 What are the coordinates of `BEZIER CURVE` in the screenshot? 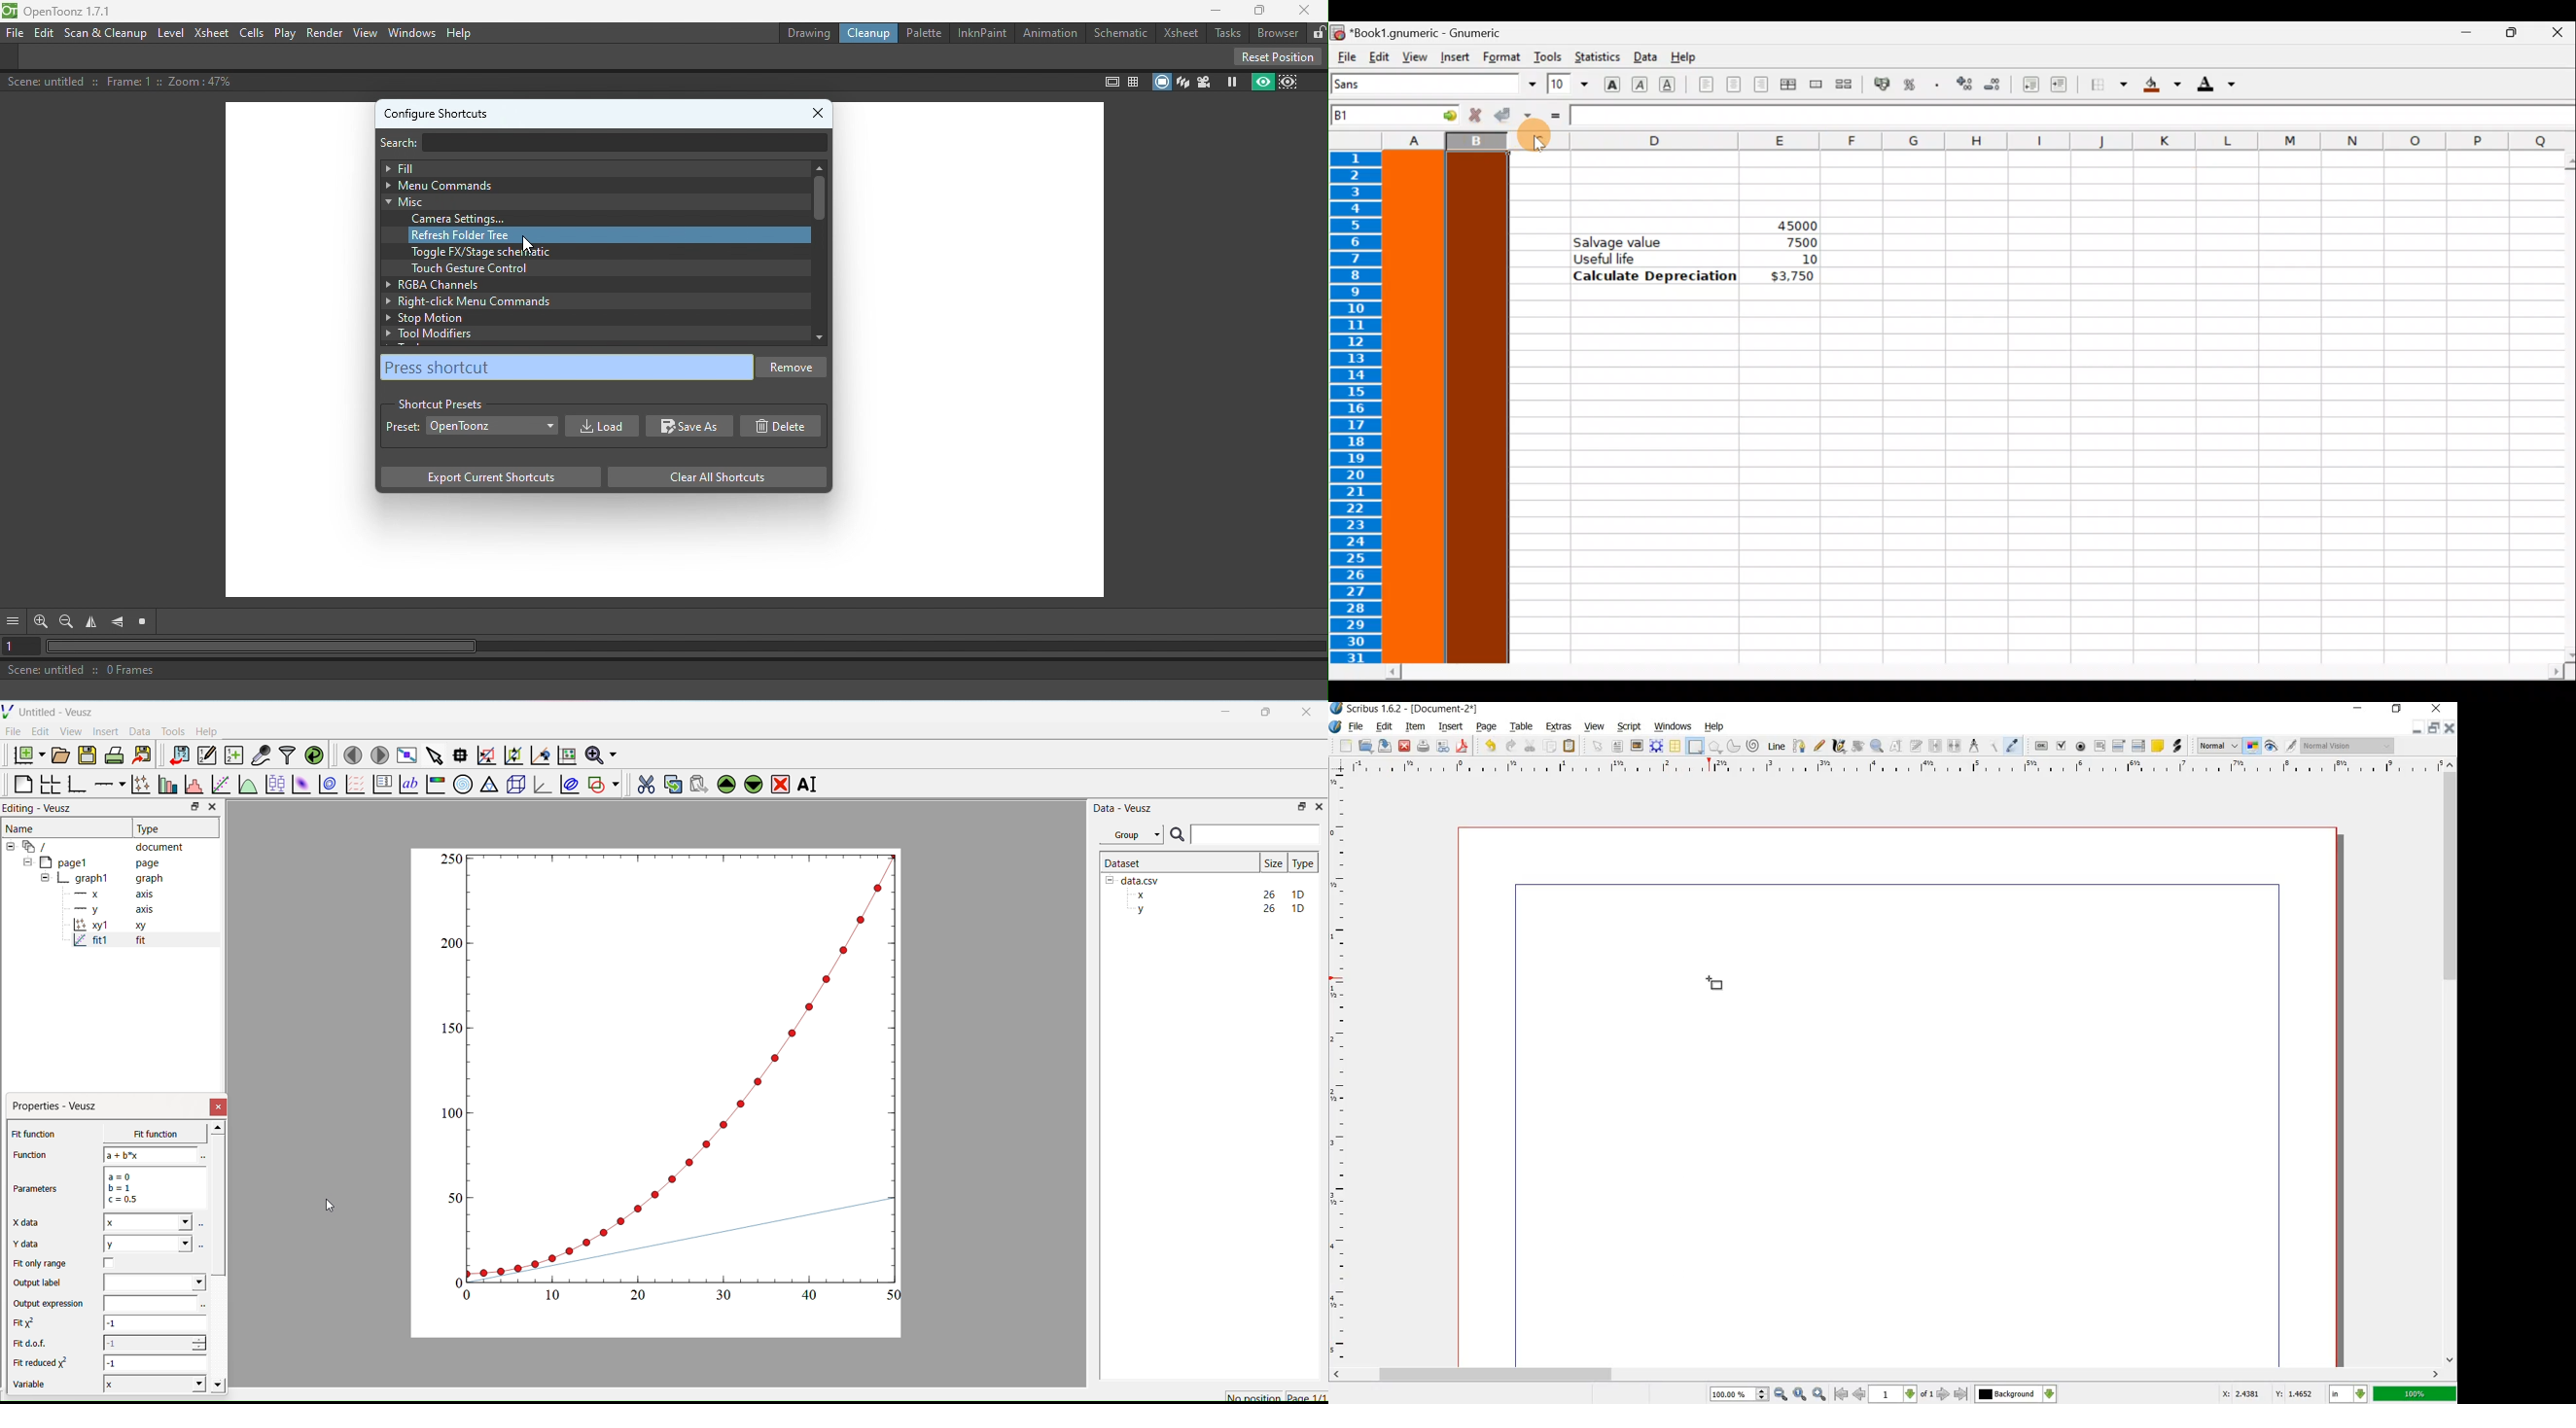 It's located at (1801, 746).